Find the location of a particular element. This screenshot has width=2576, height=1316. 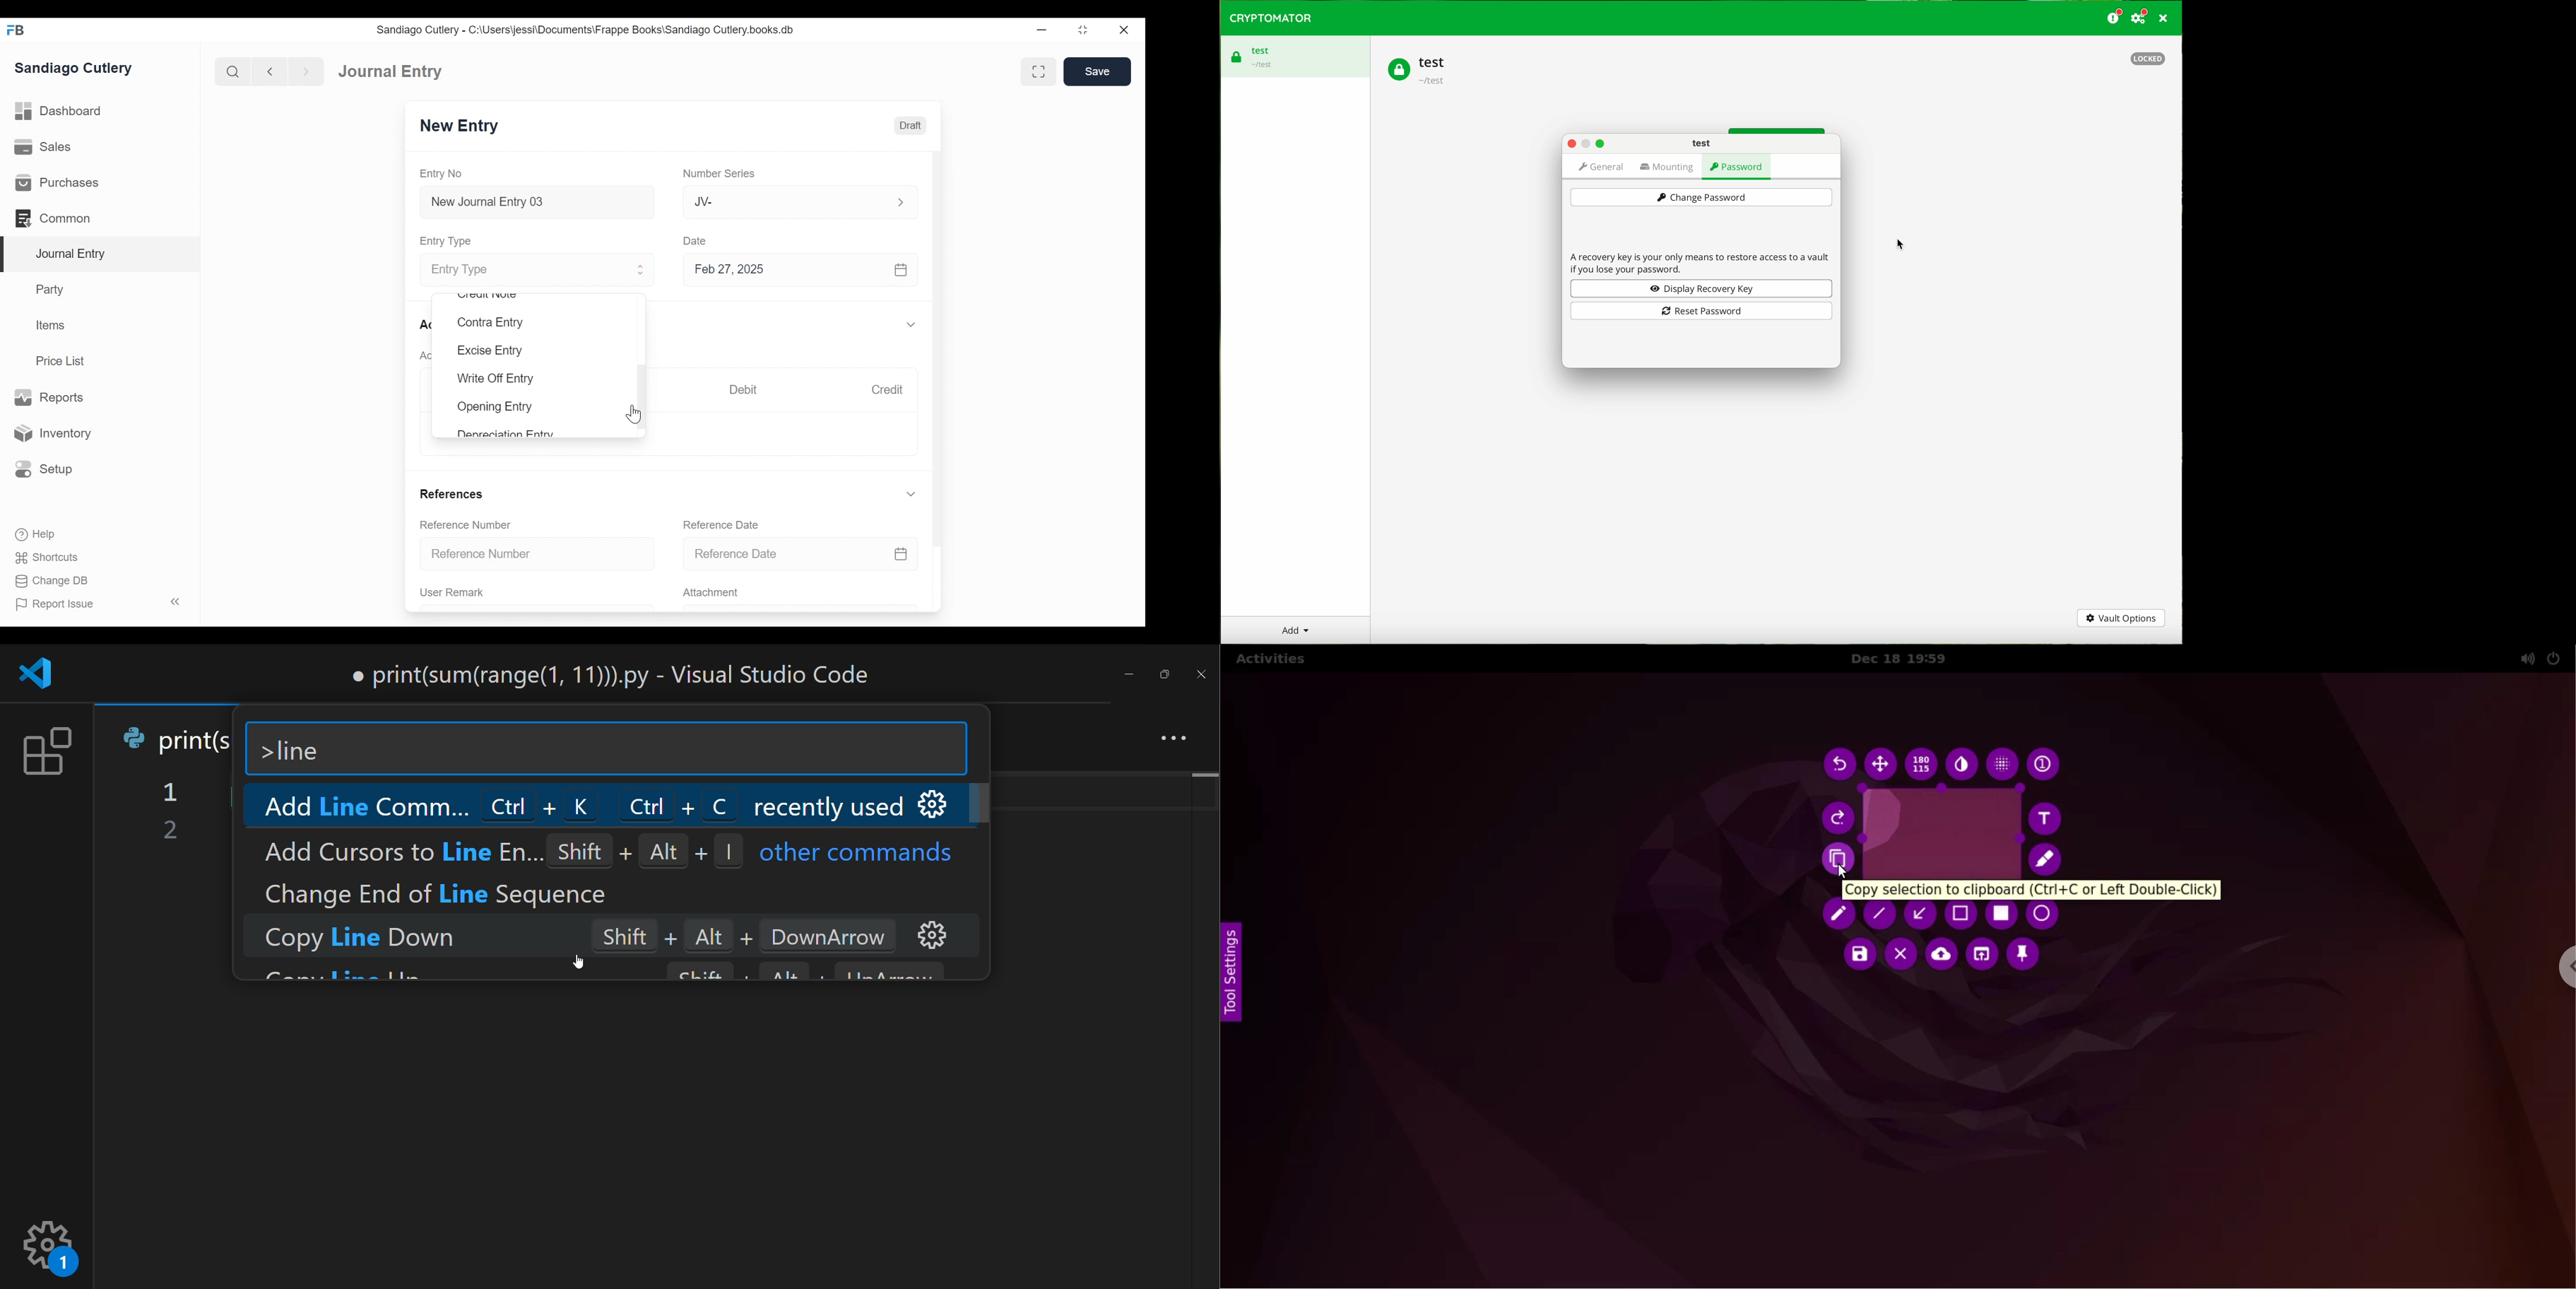

Reference Date is located at coordinates (723, 525).